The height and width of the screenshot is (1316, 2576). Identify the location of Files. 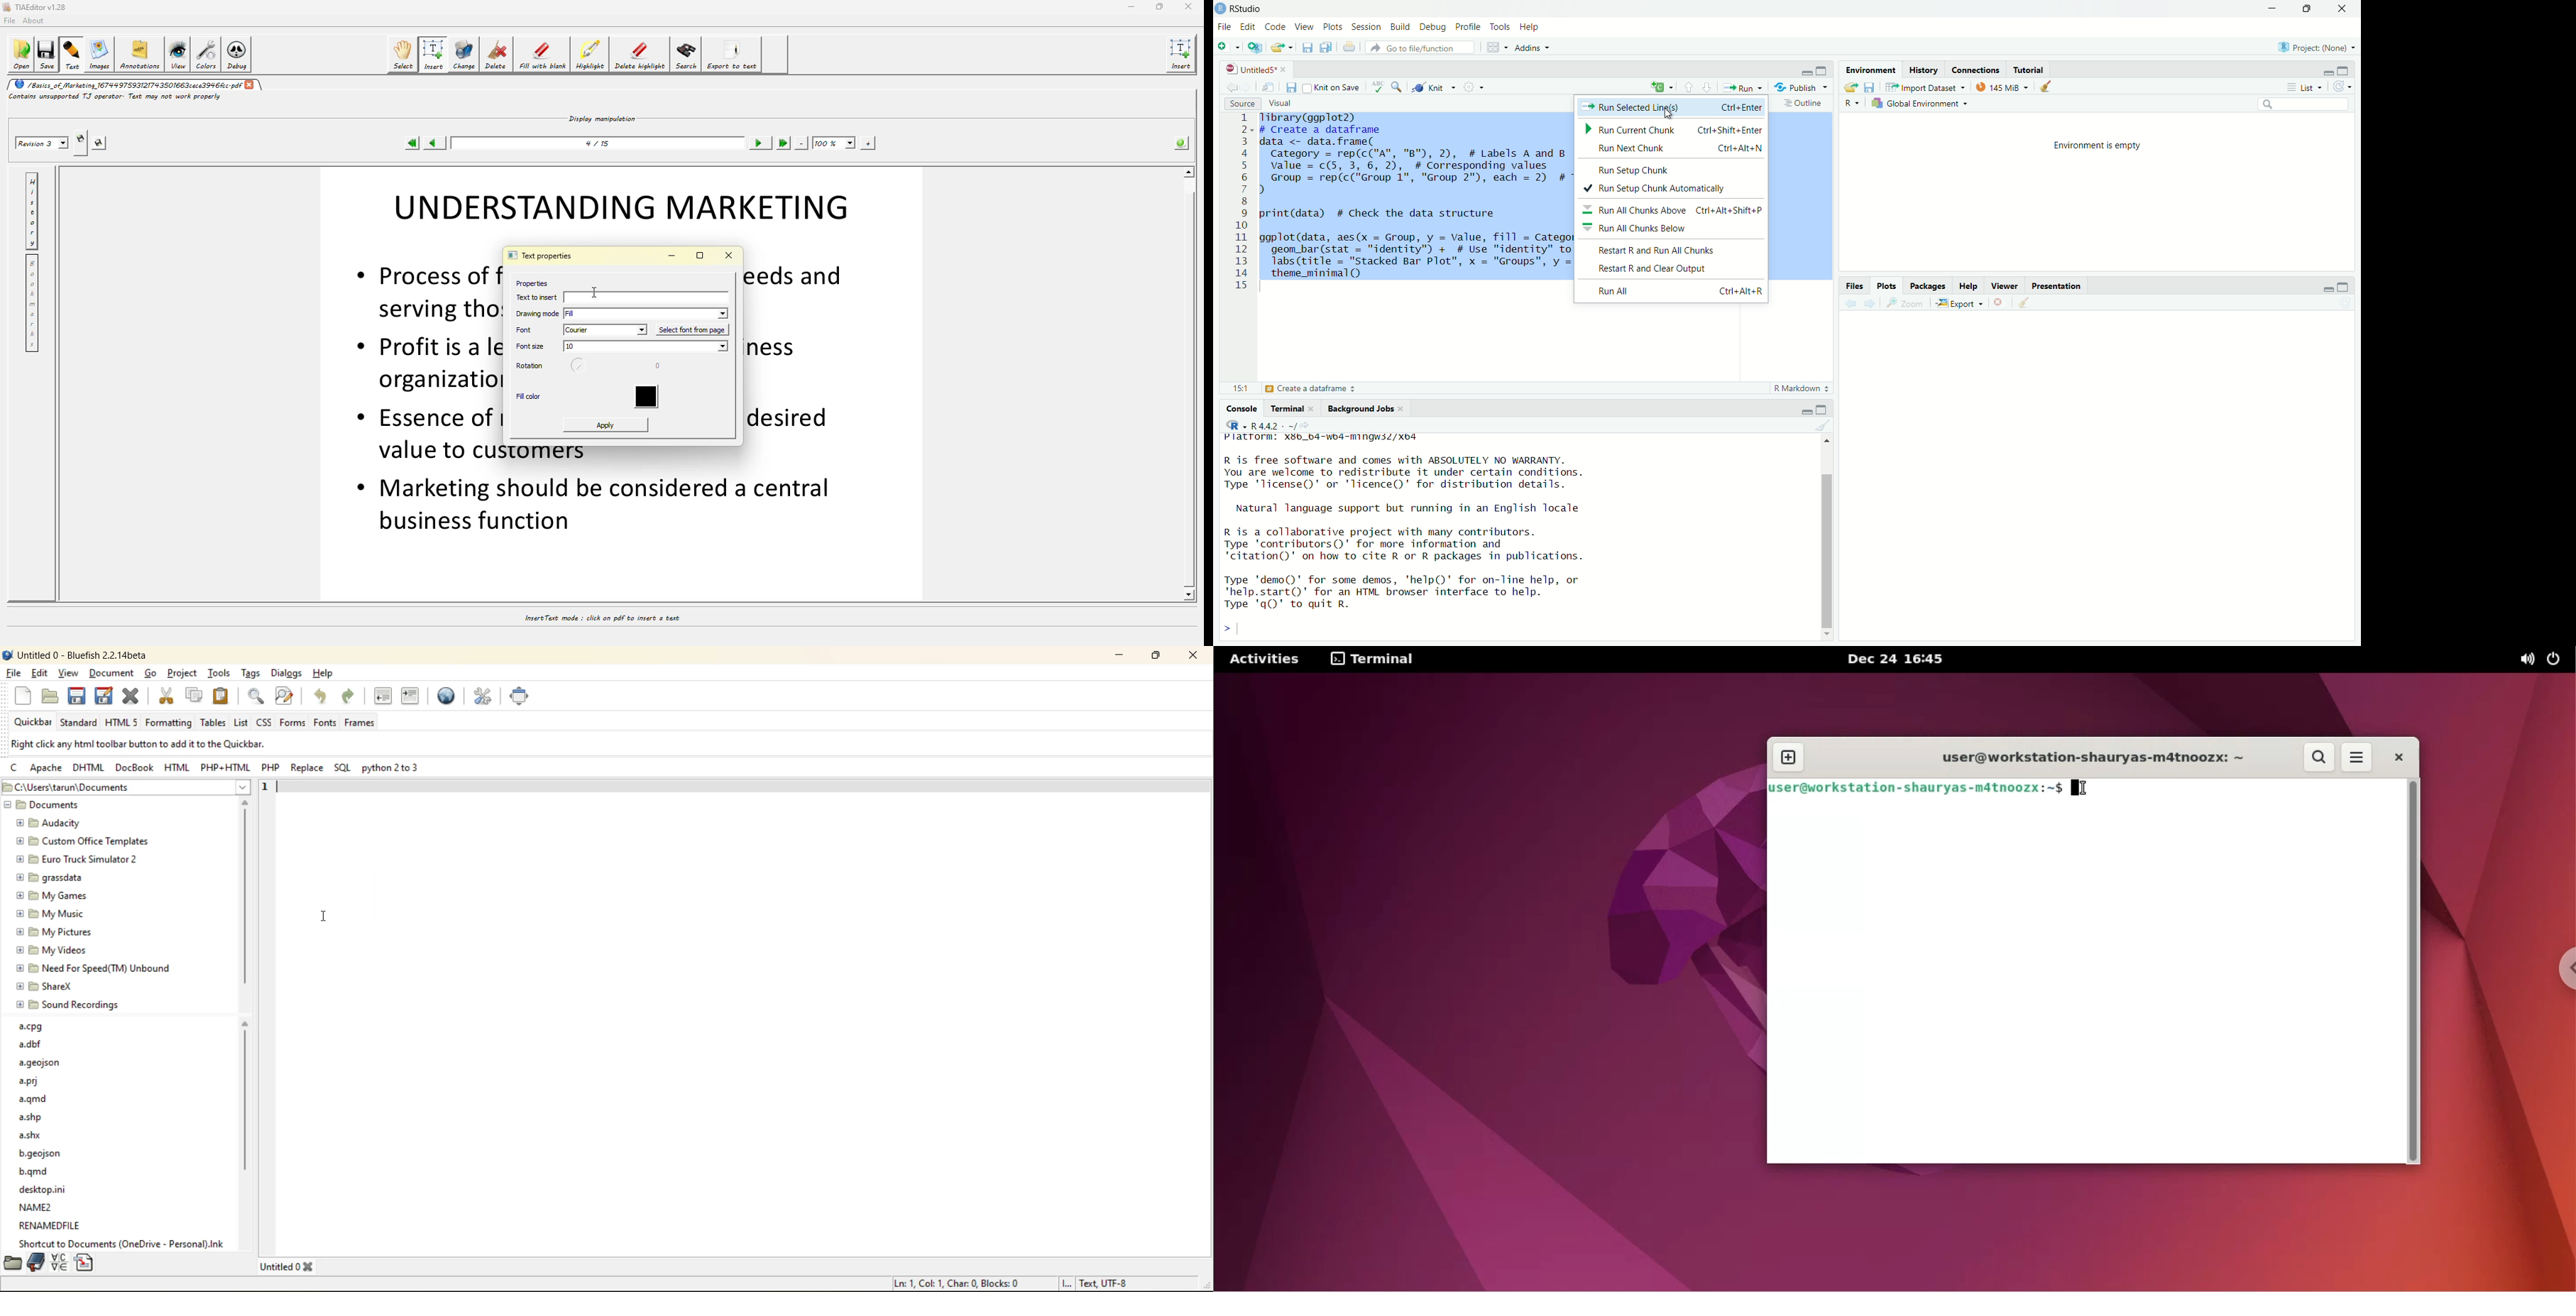
(1855, 284).